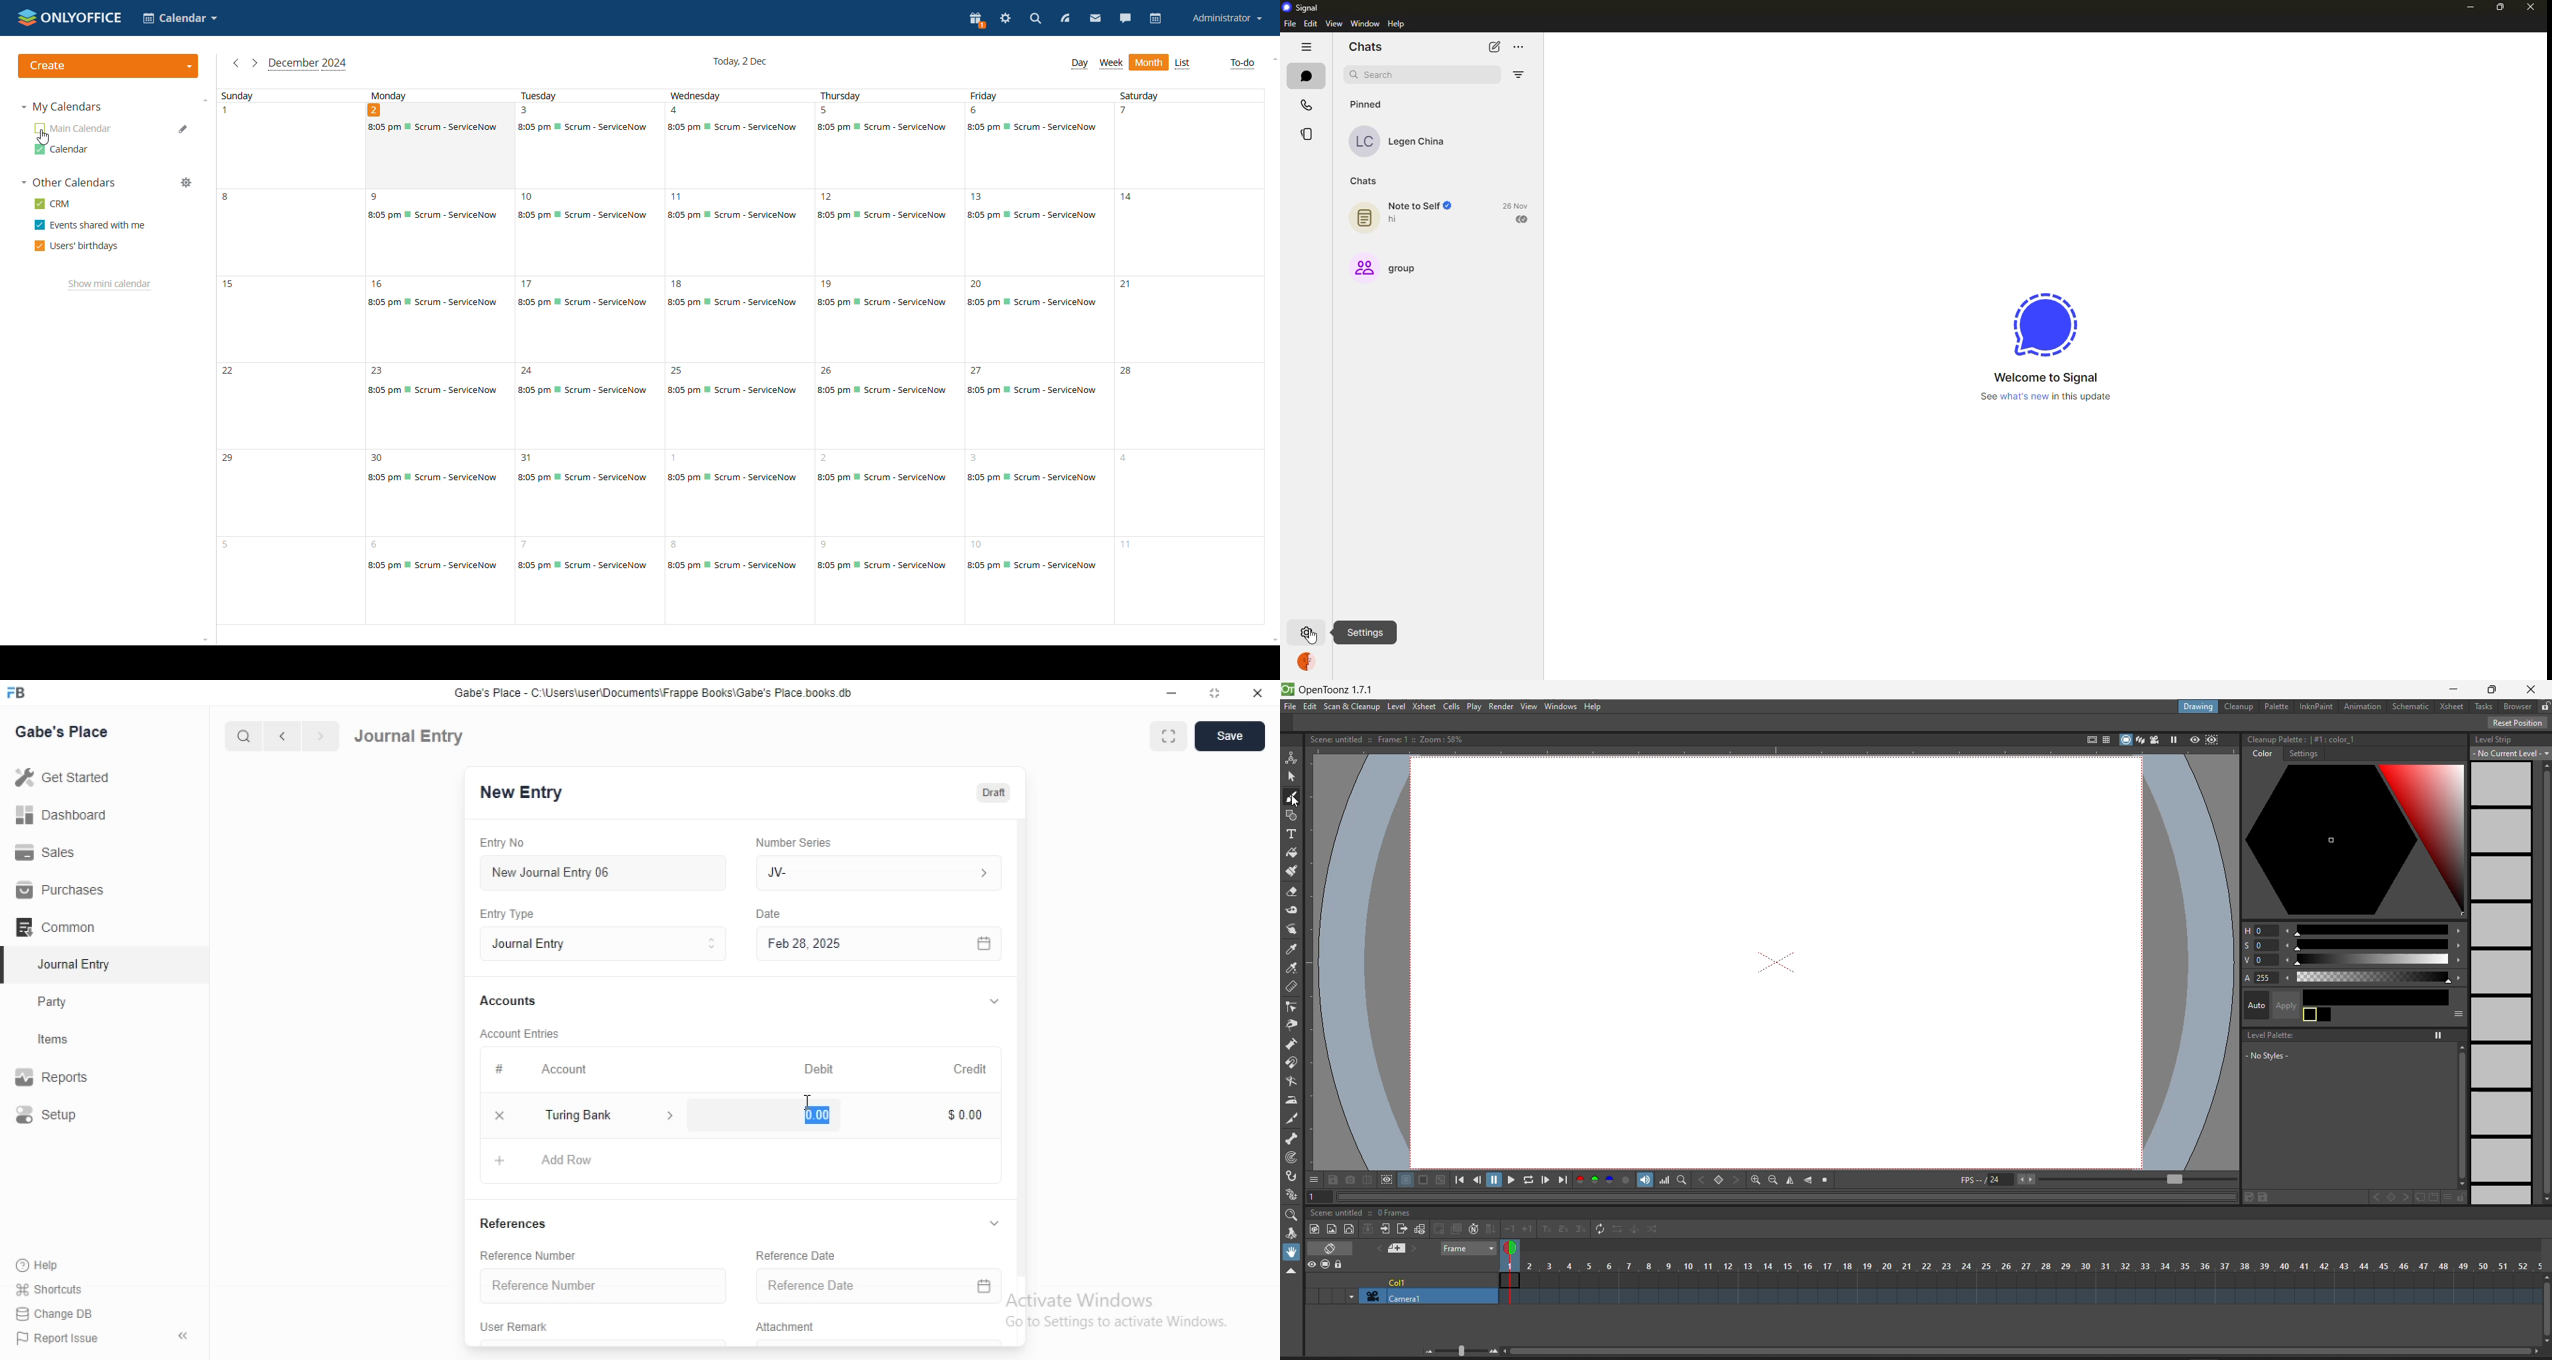 This screenshot has height=1372, width=2576. Describe the element at coordinates (1616, 1231) in the screenshot. I see `reverse` at that location.